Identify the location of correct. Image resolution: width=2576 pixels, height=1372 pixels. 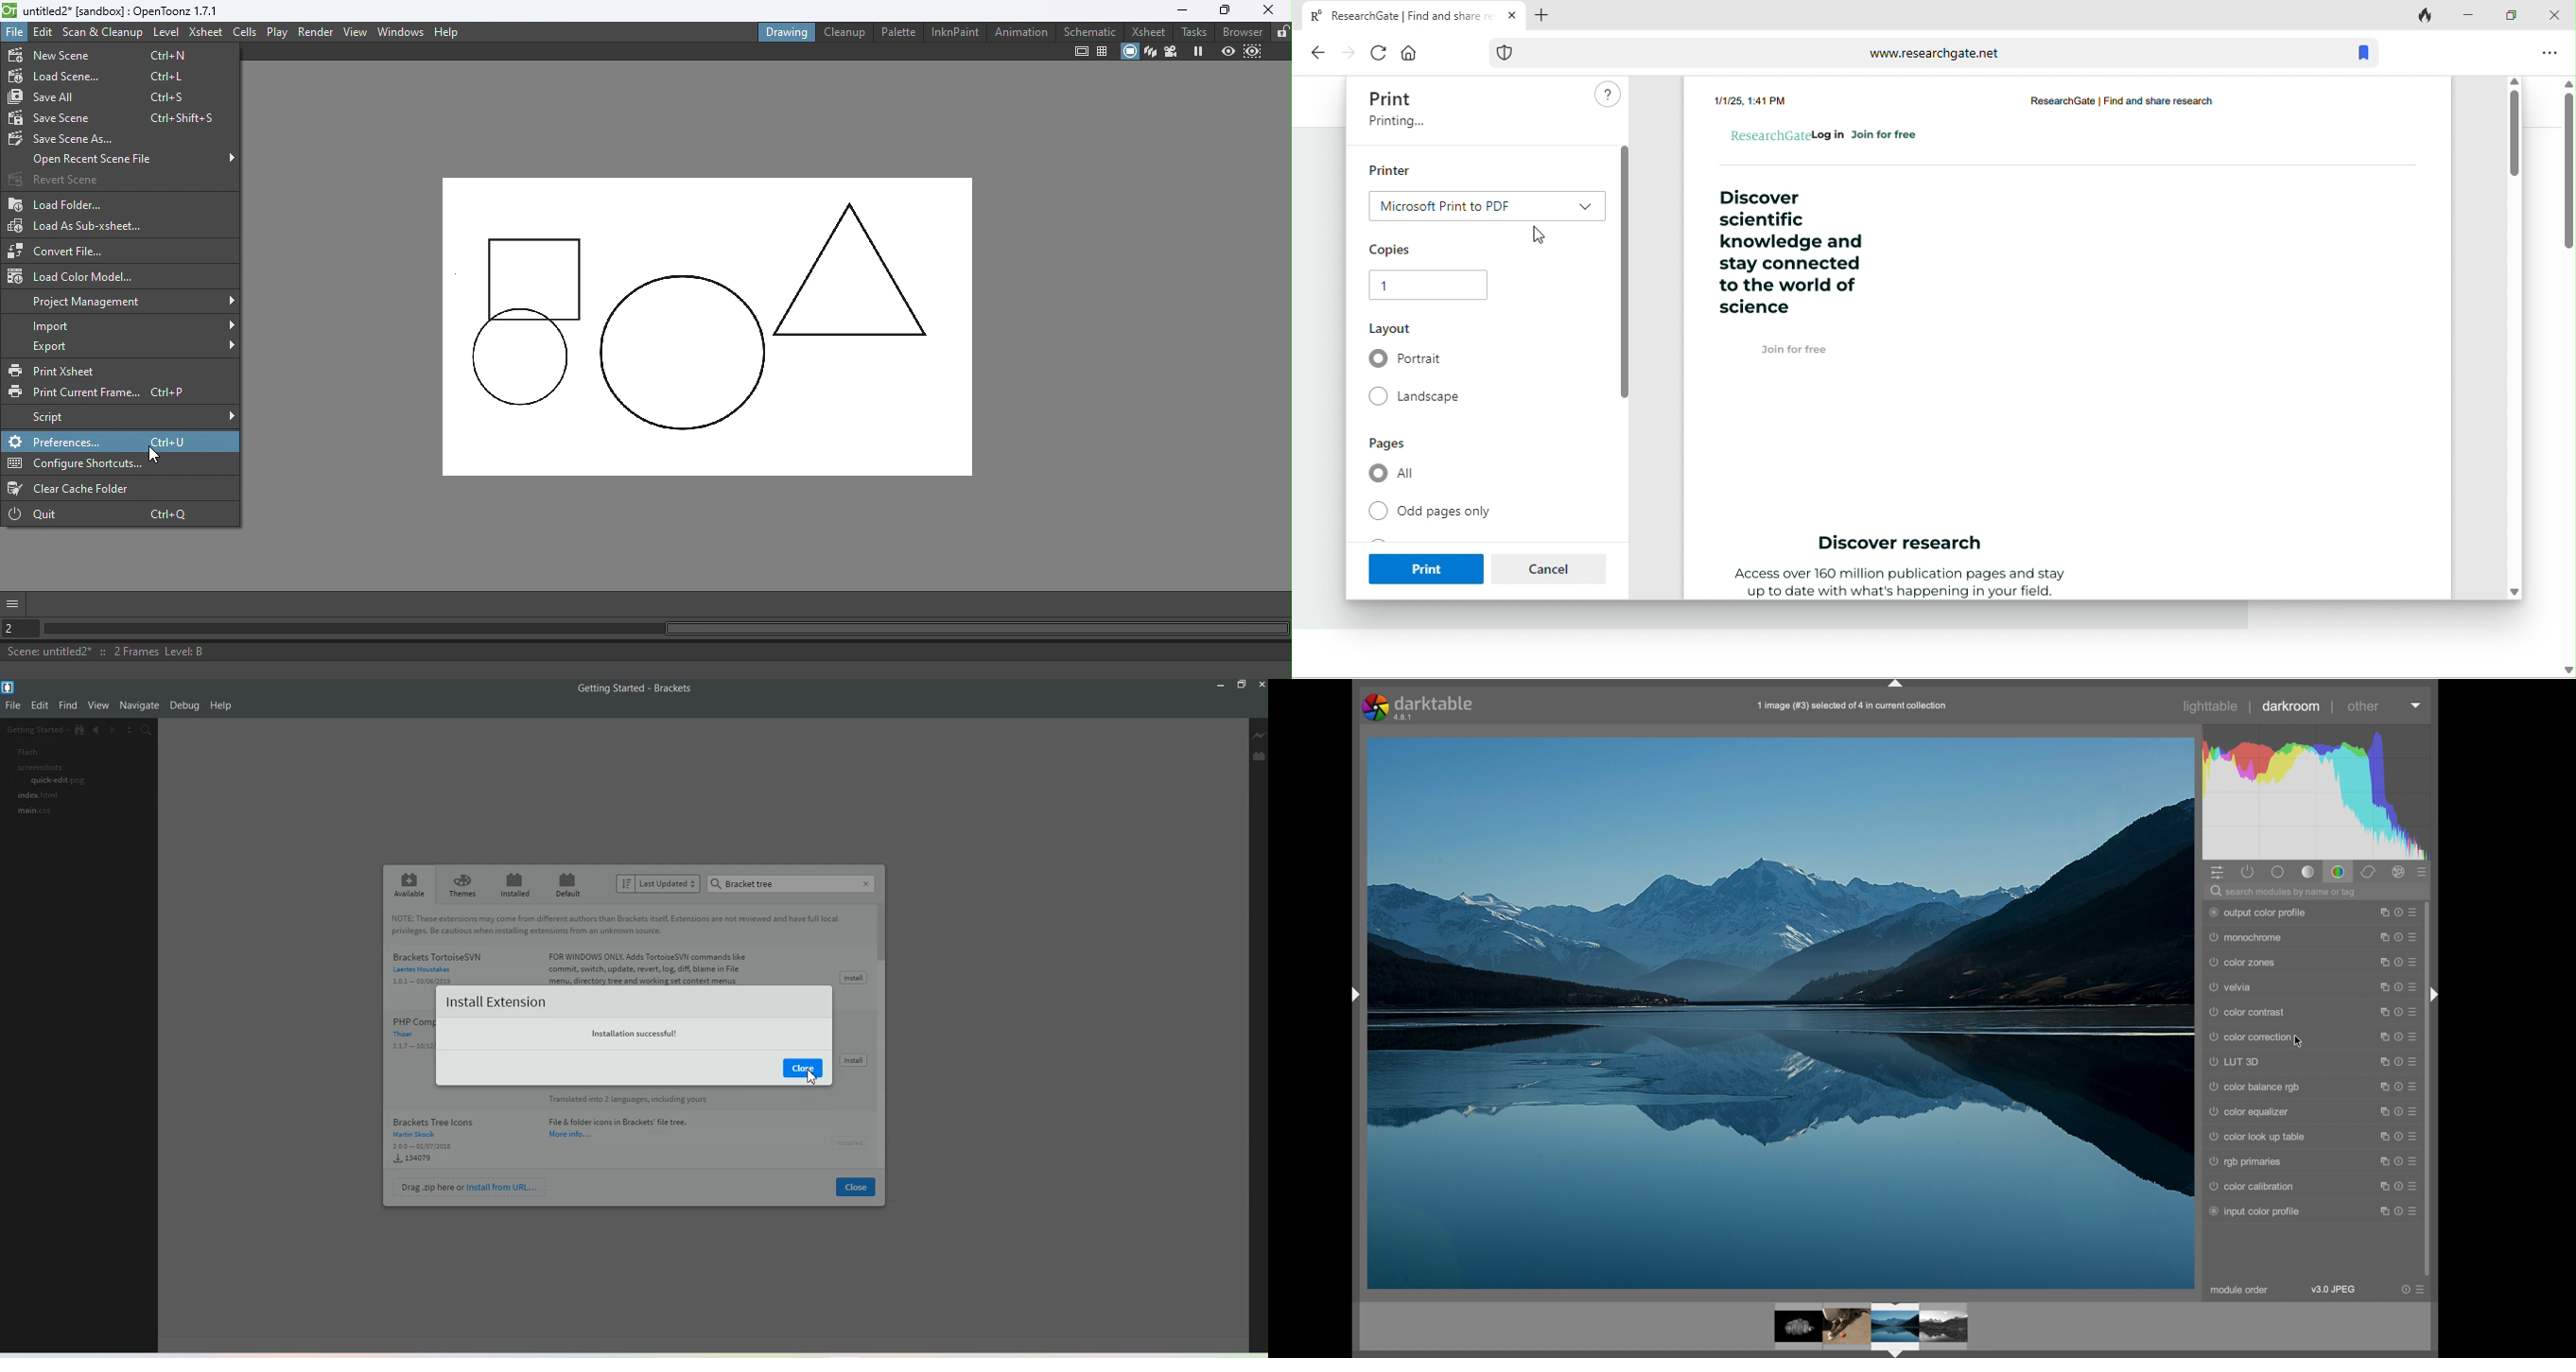
(2370, 873).